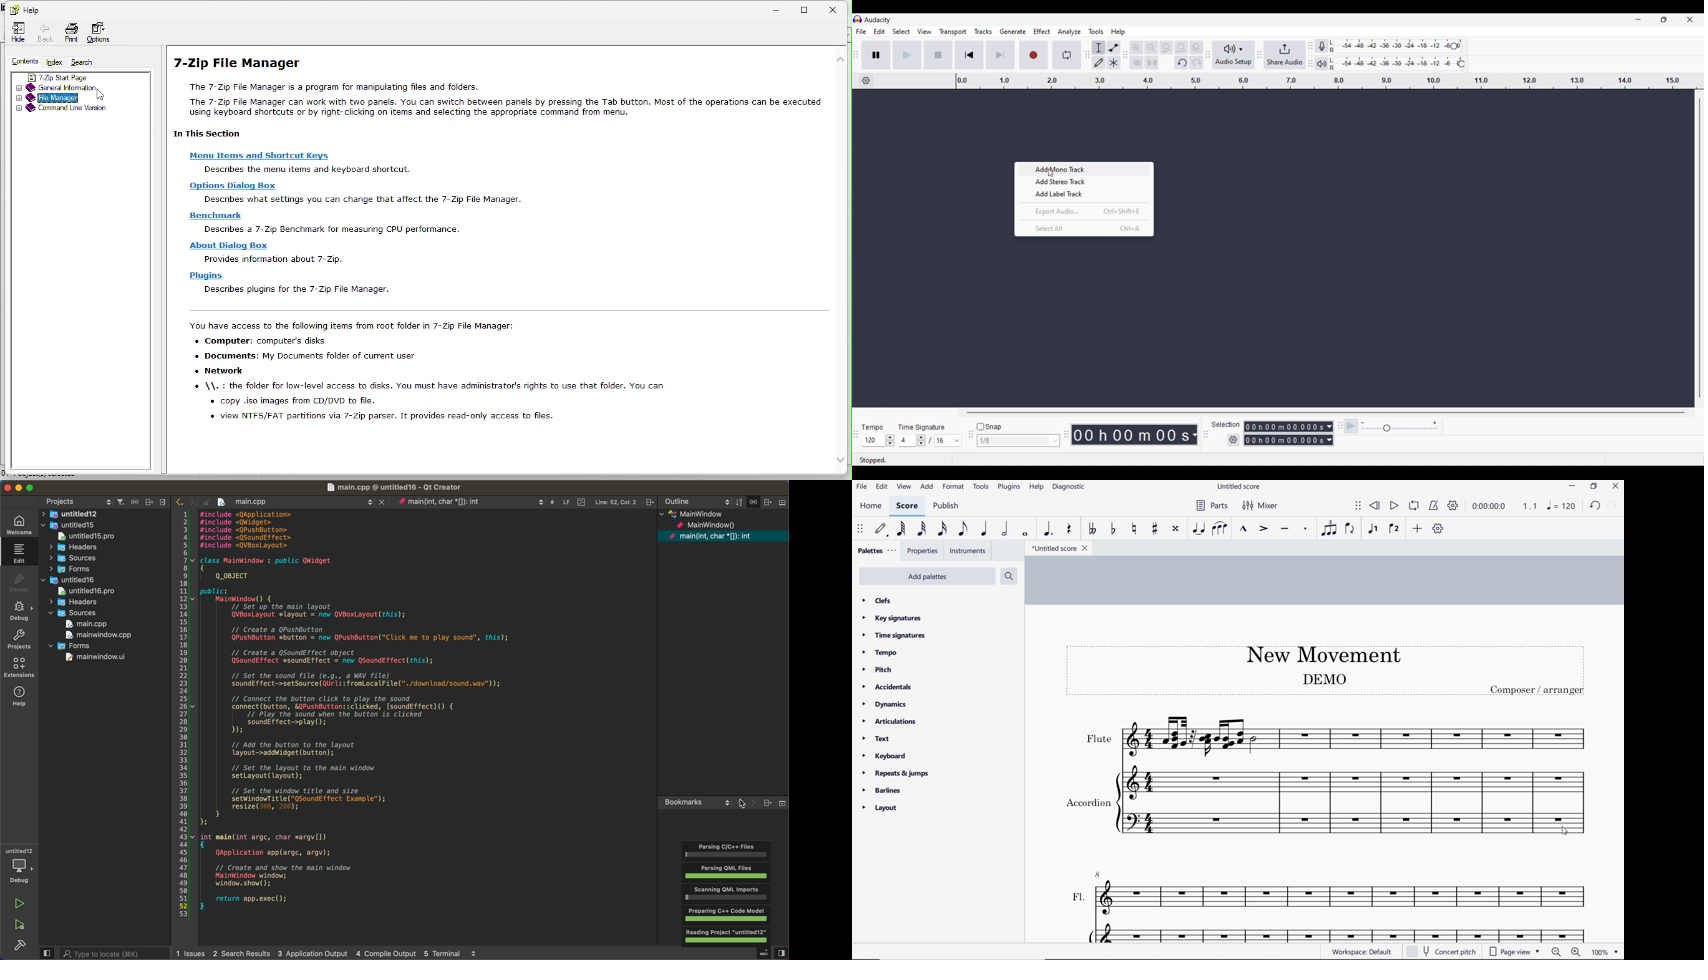  I want to click on file name, so click(1240, 487).